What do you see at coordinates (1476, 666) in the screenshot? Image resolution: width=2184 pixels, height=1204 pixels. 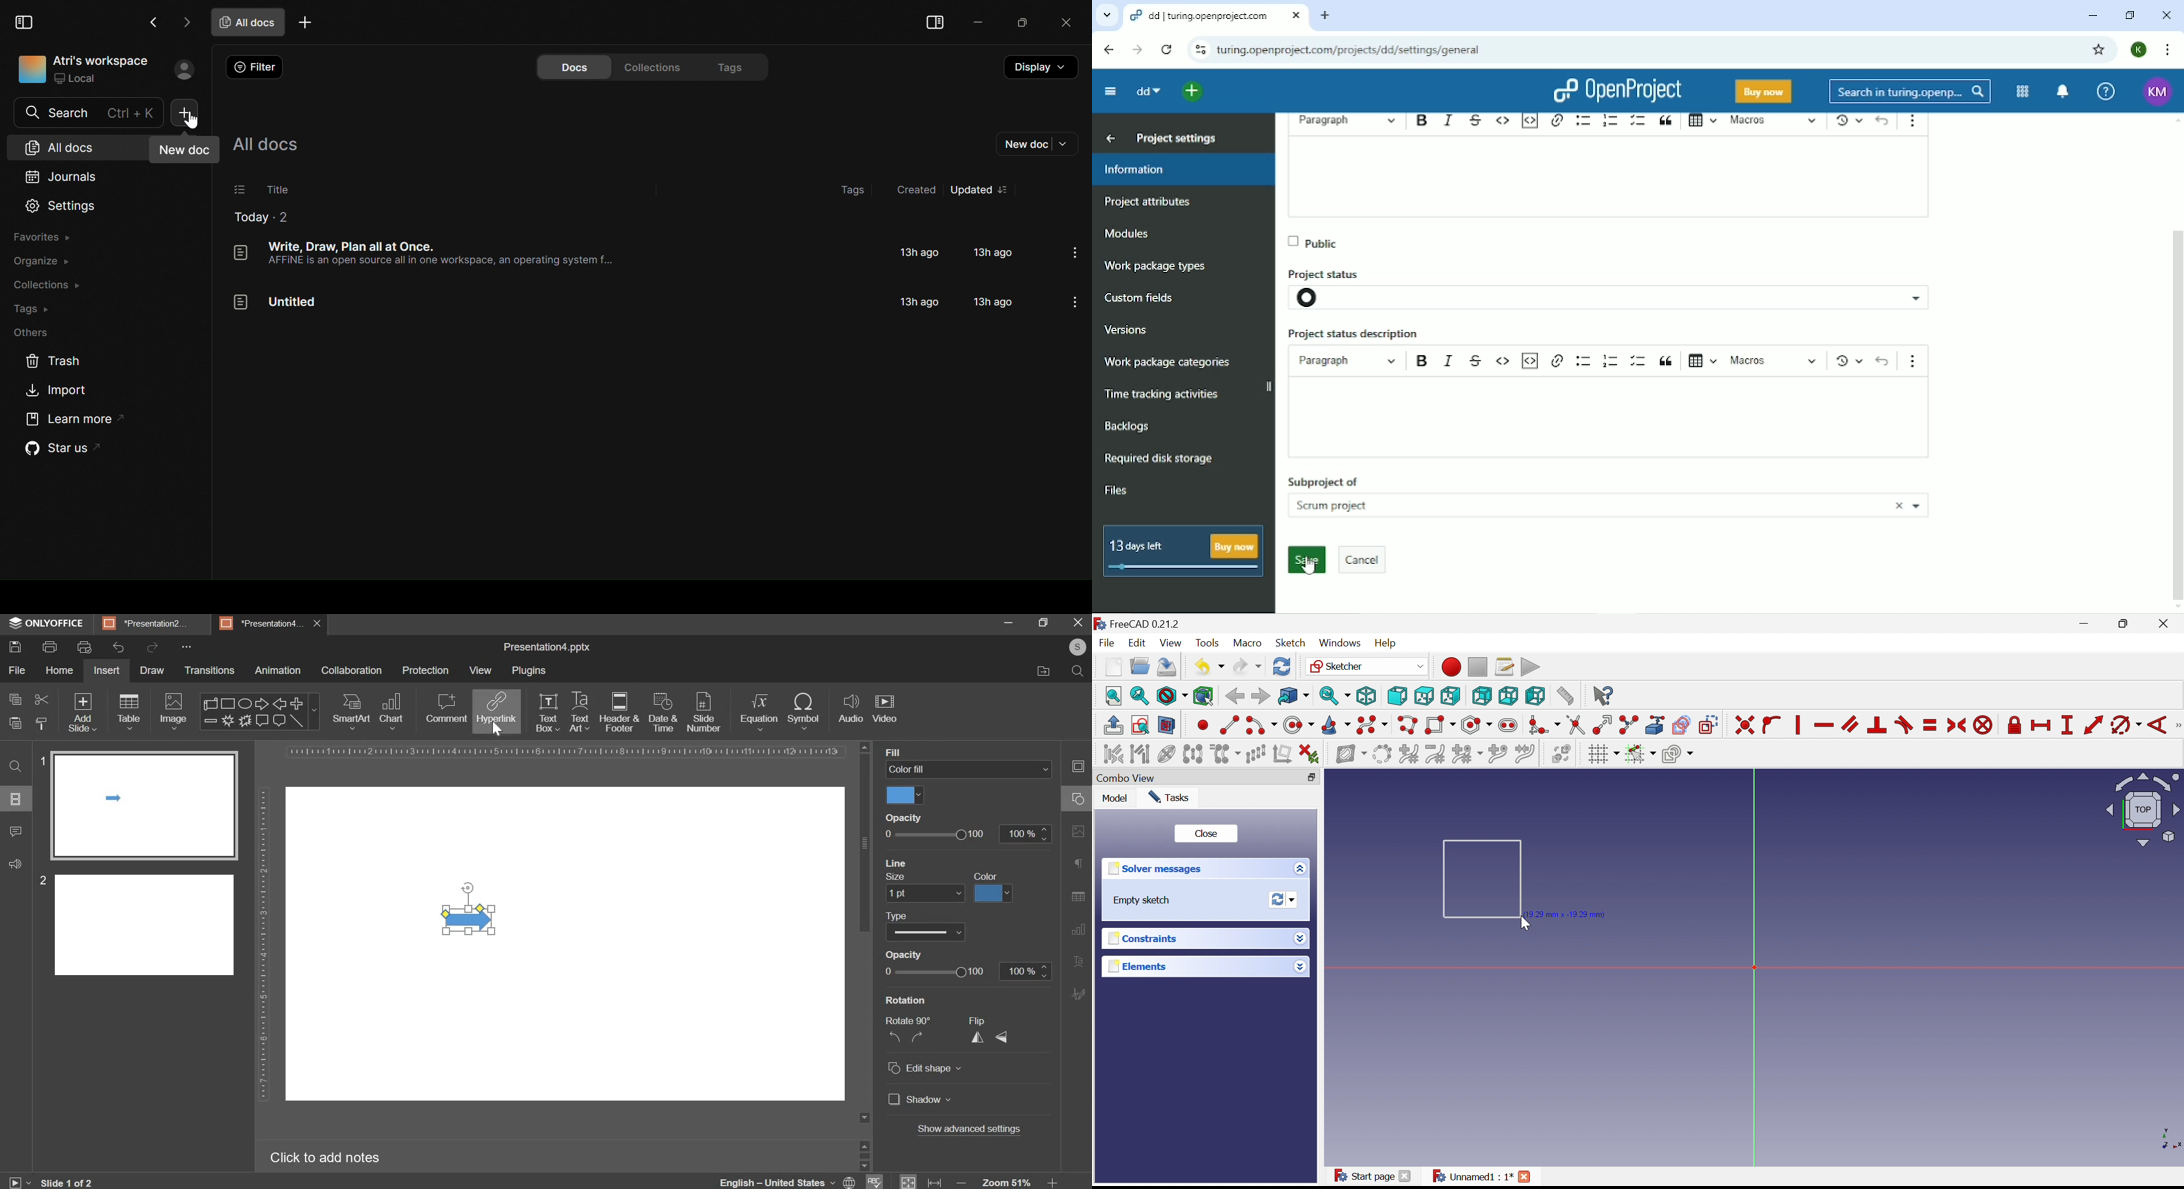 I see `Stop macro recording` at bounding box center [1476, 666].